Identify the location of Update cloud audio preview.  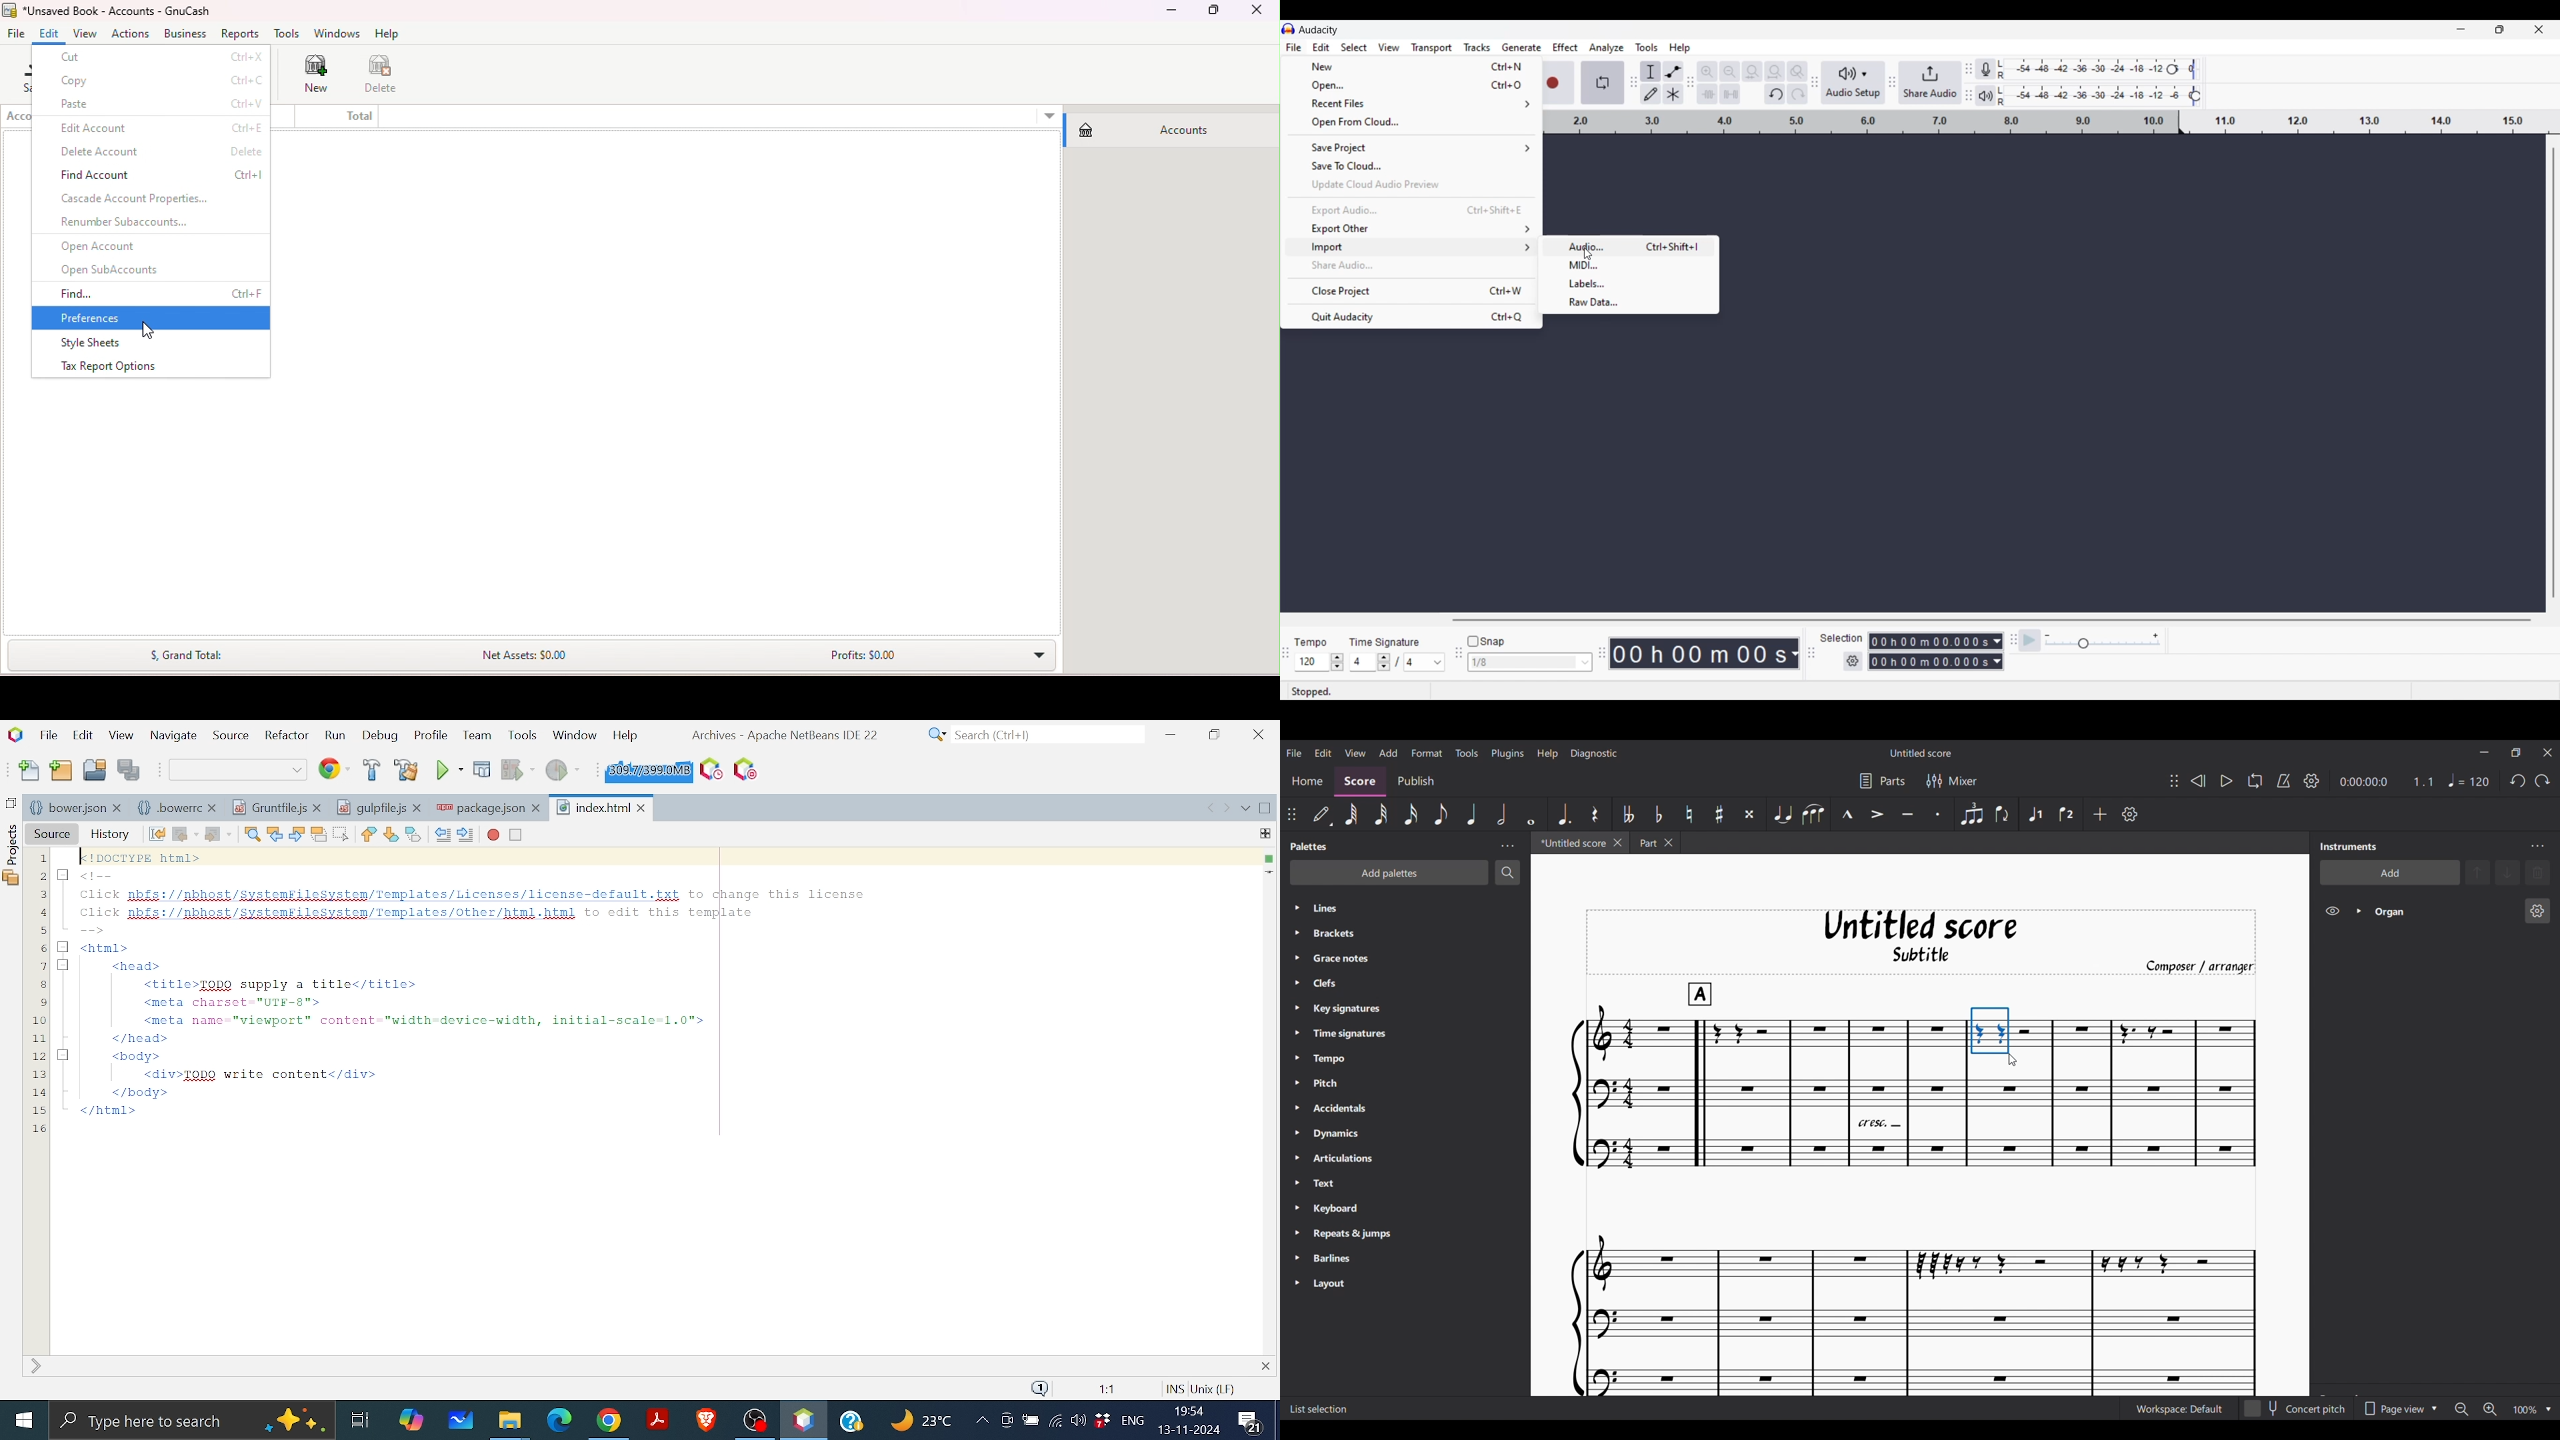
(1411, 185).